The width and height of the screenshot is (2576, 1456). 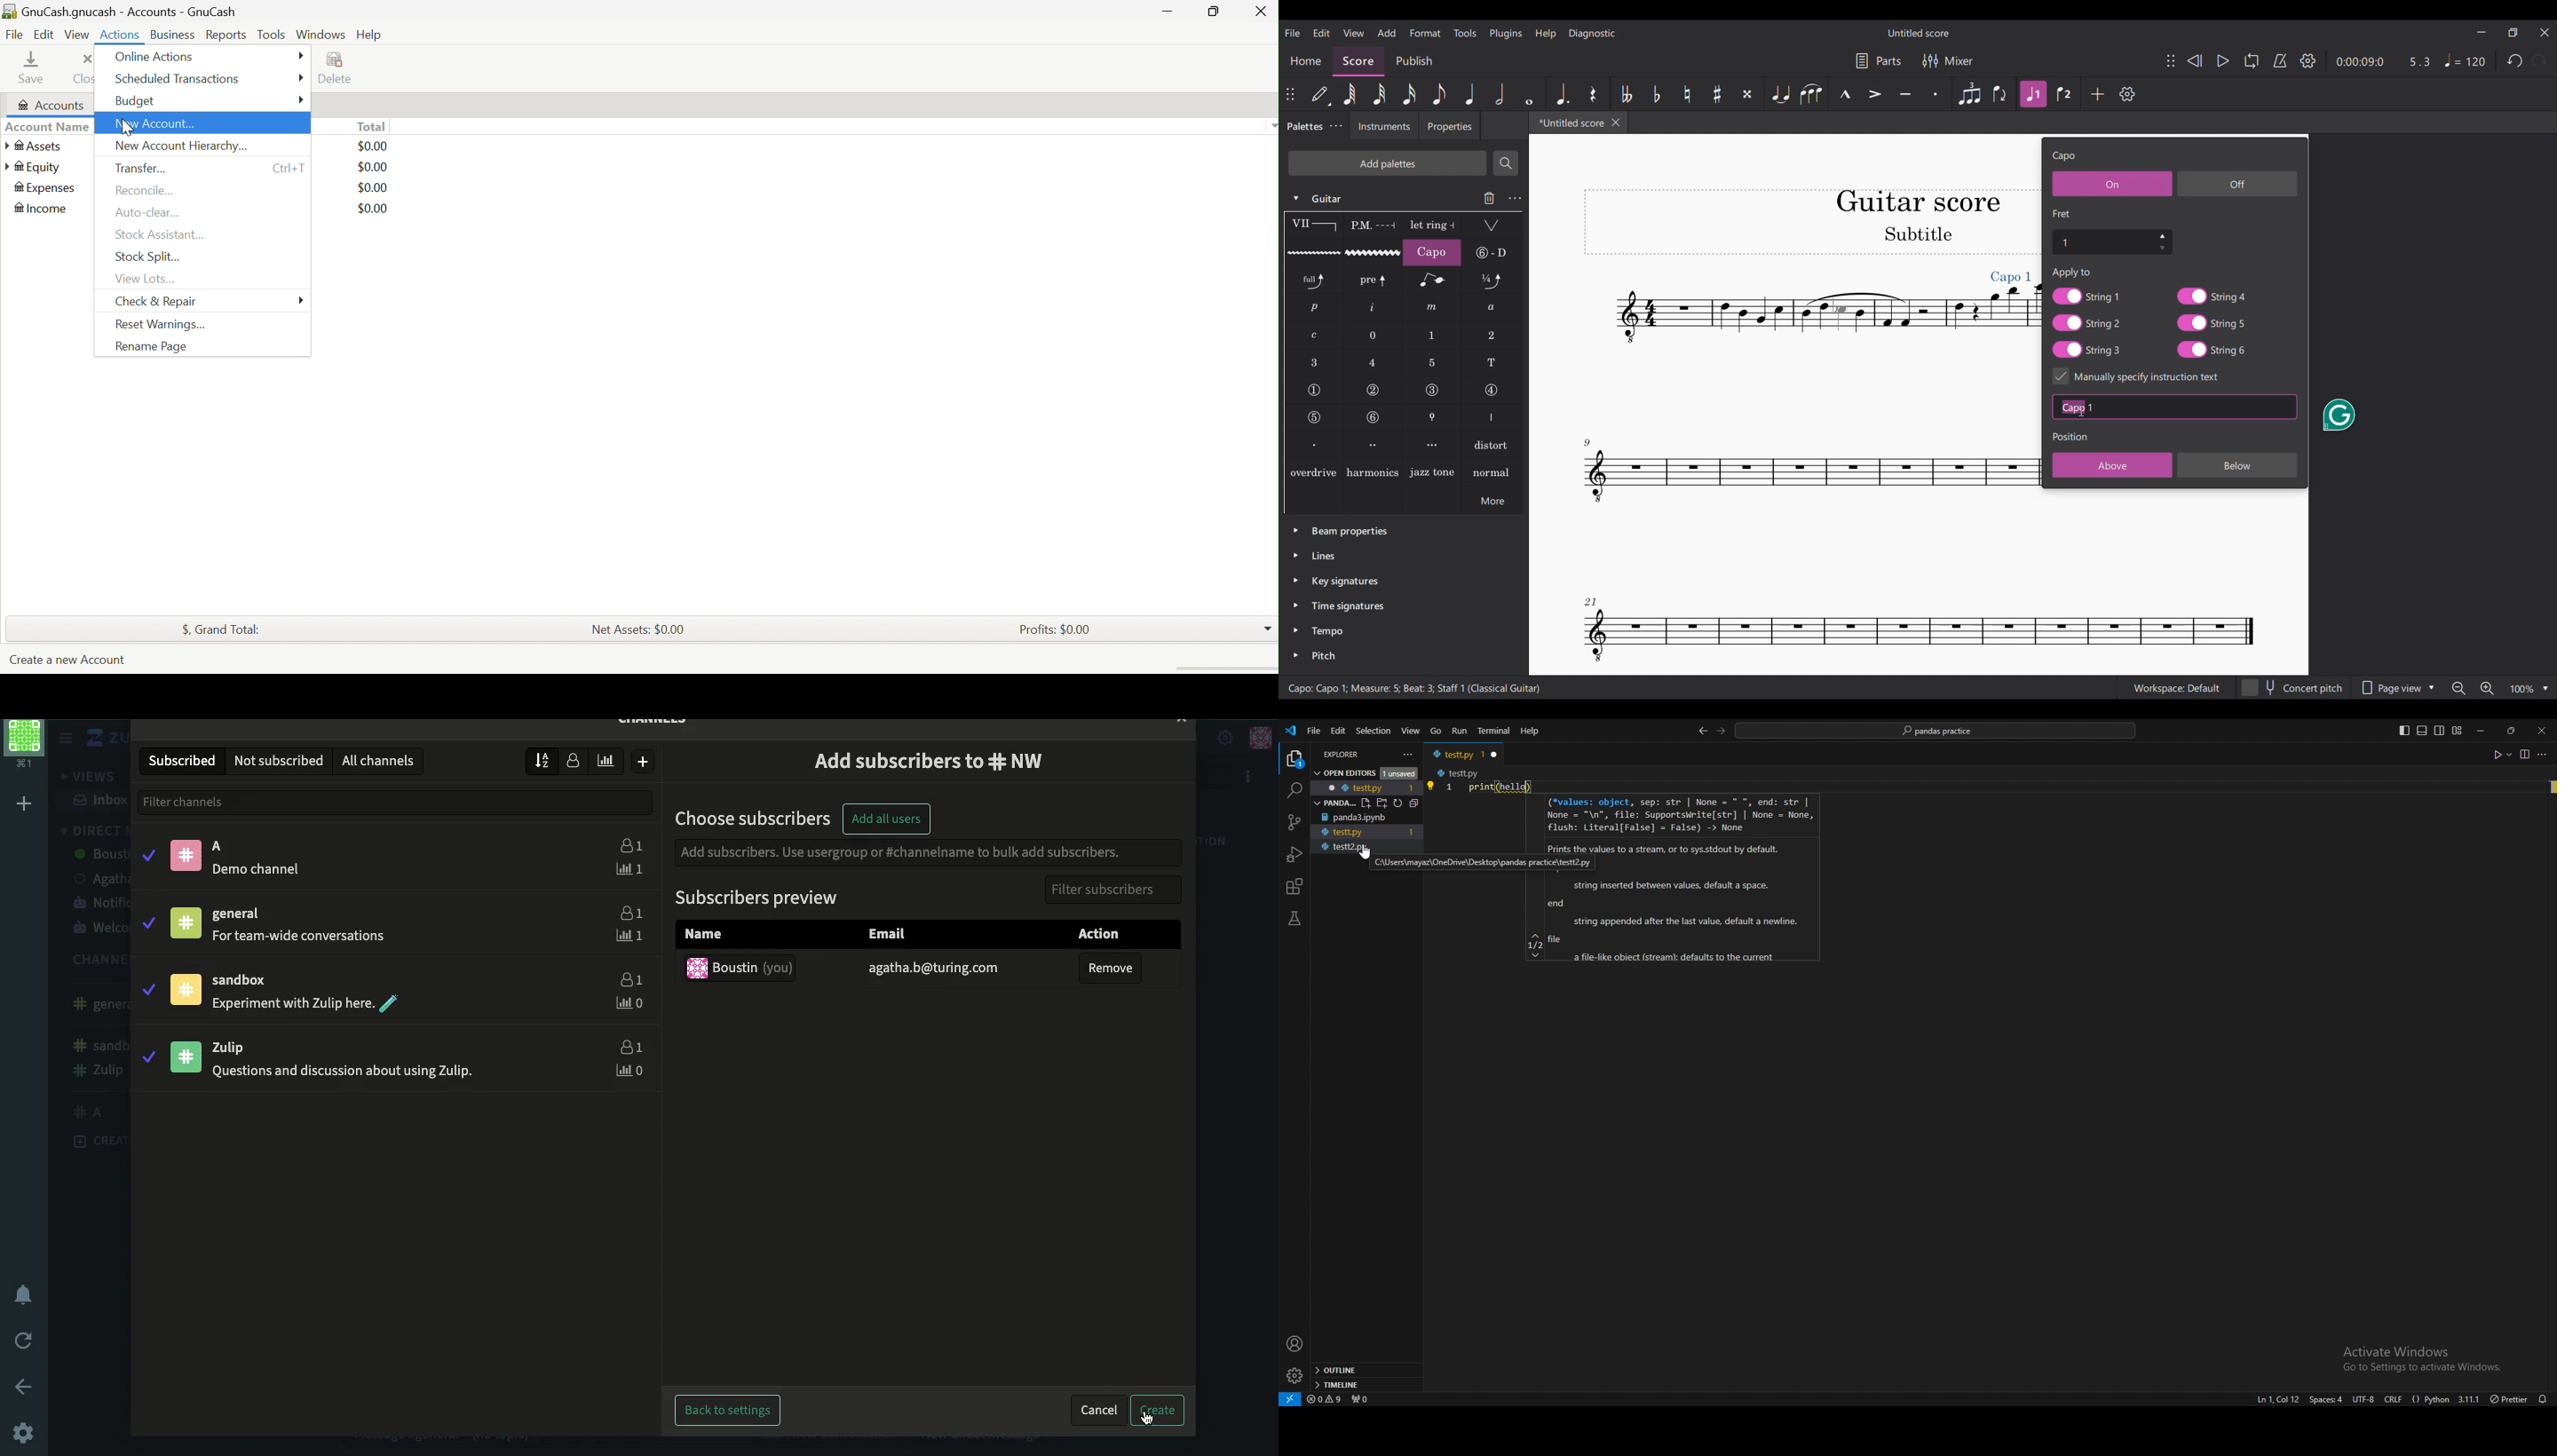 What do you see at coordinates (1747, 94) in the screenshot?
I see `Toggle double sharp` at bounding box center [1747, 94].